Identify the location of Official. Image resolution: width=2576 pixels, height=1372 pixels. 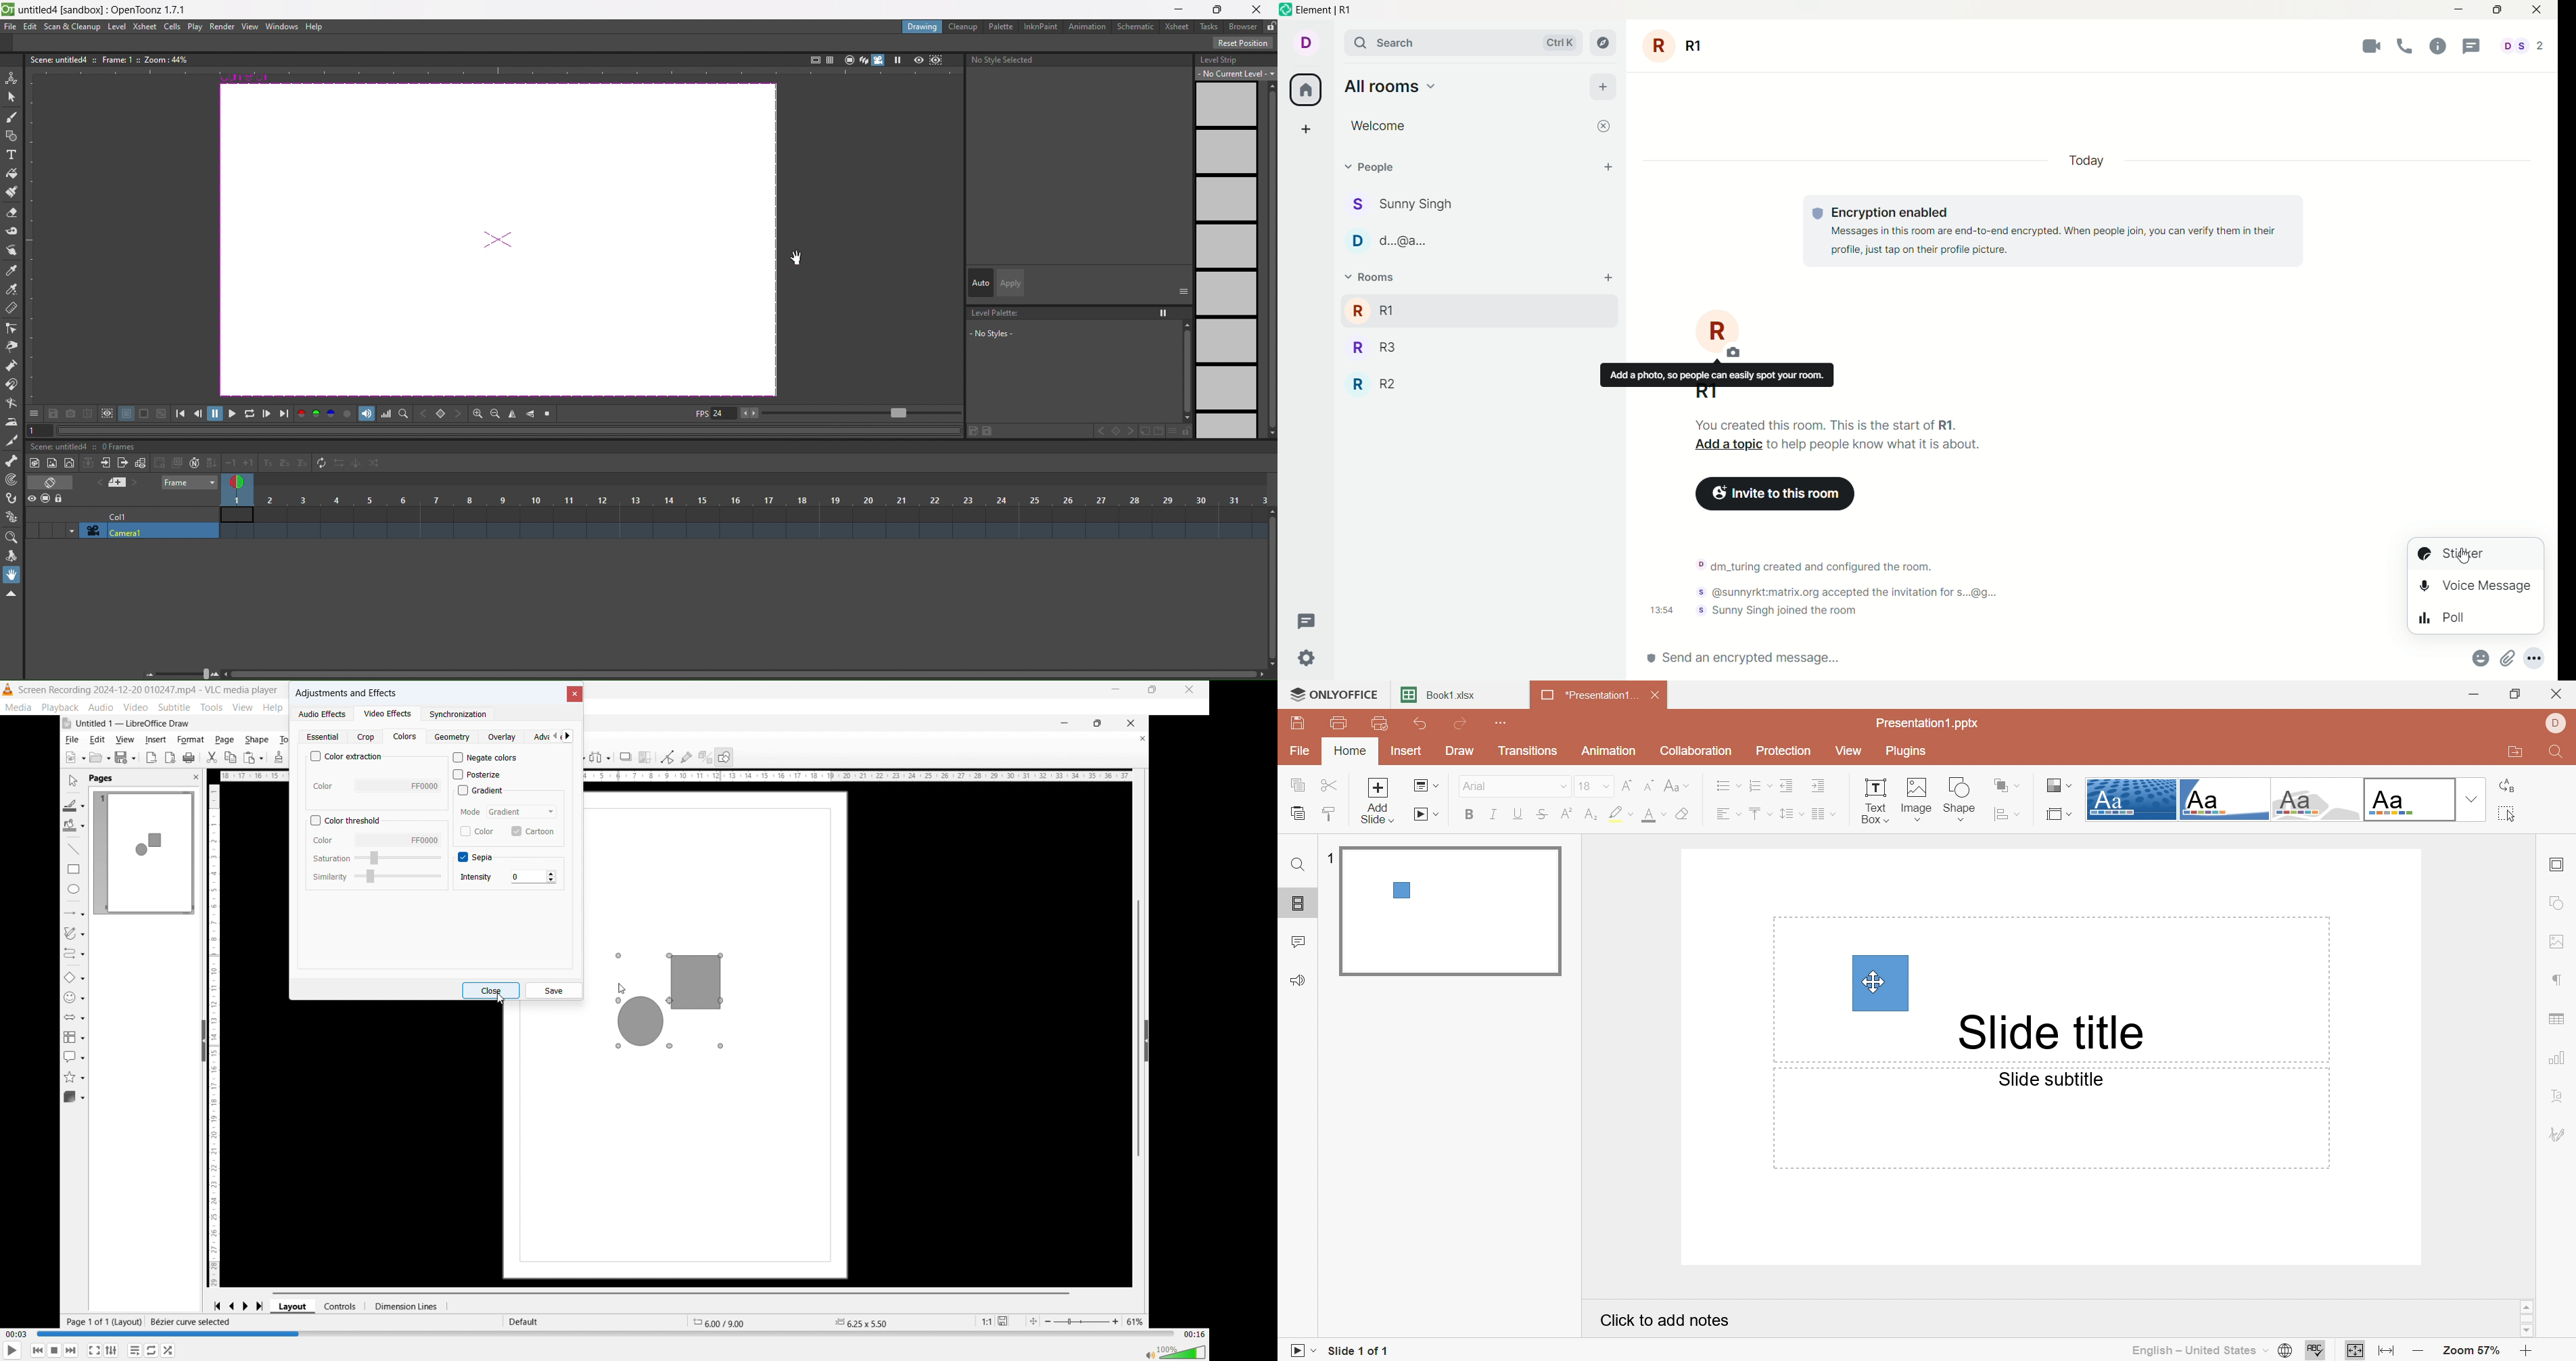
(2410, 798).